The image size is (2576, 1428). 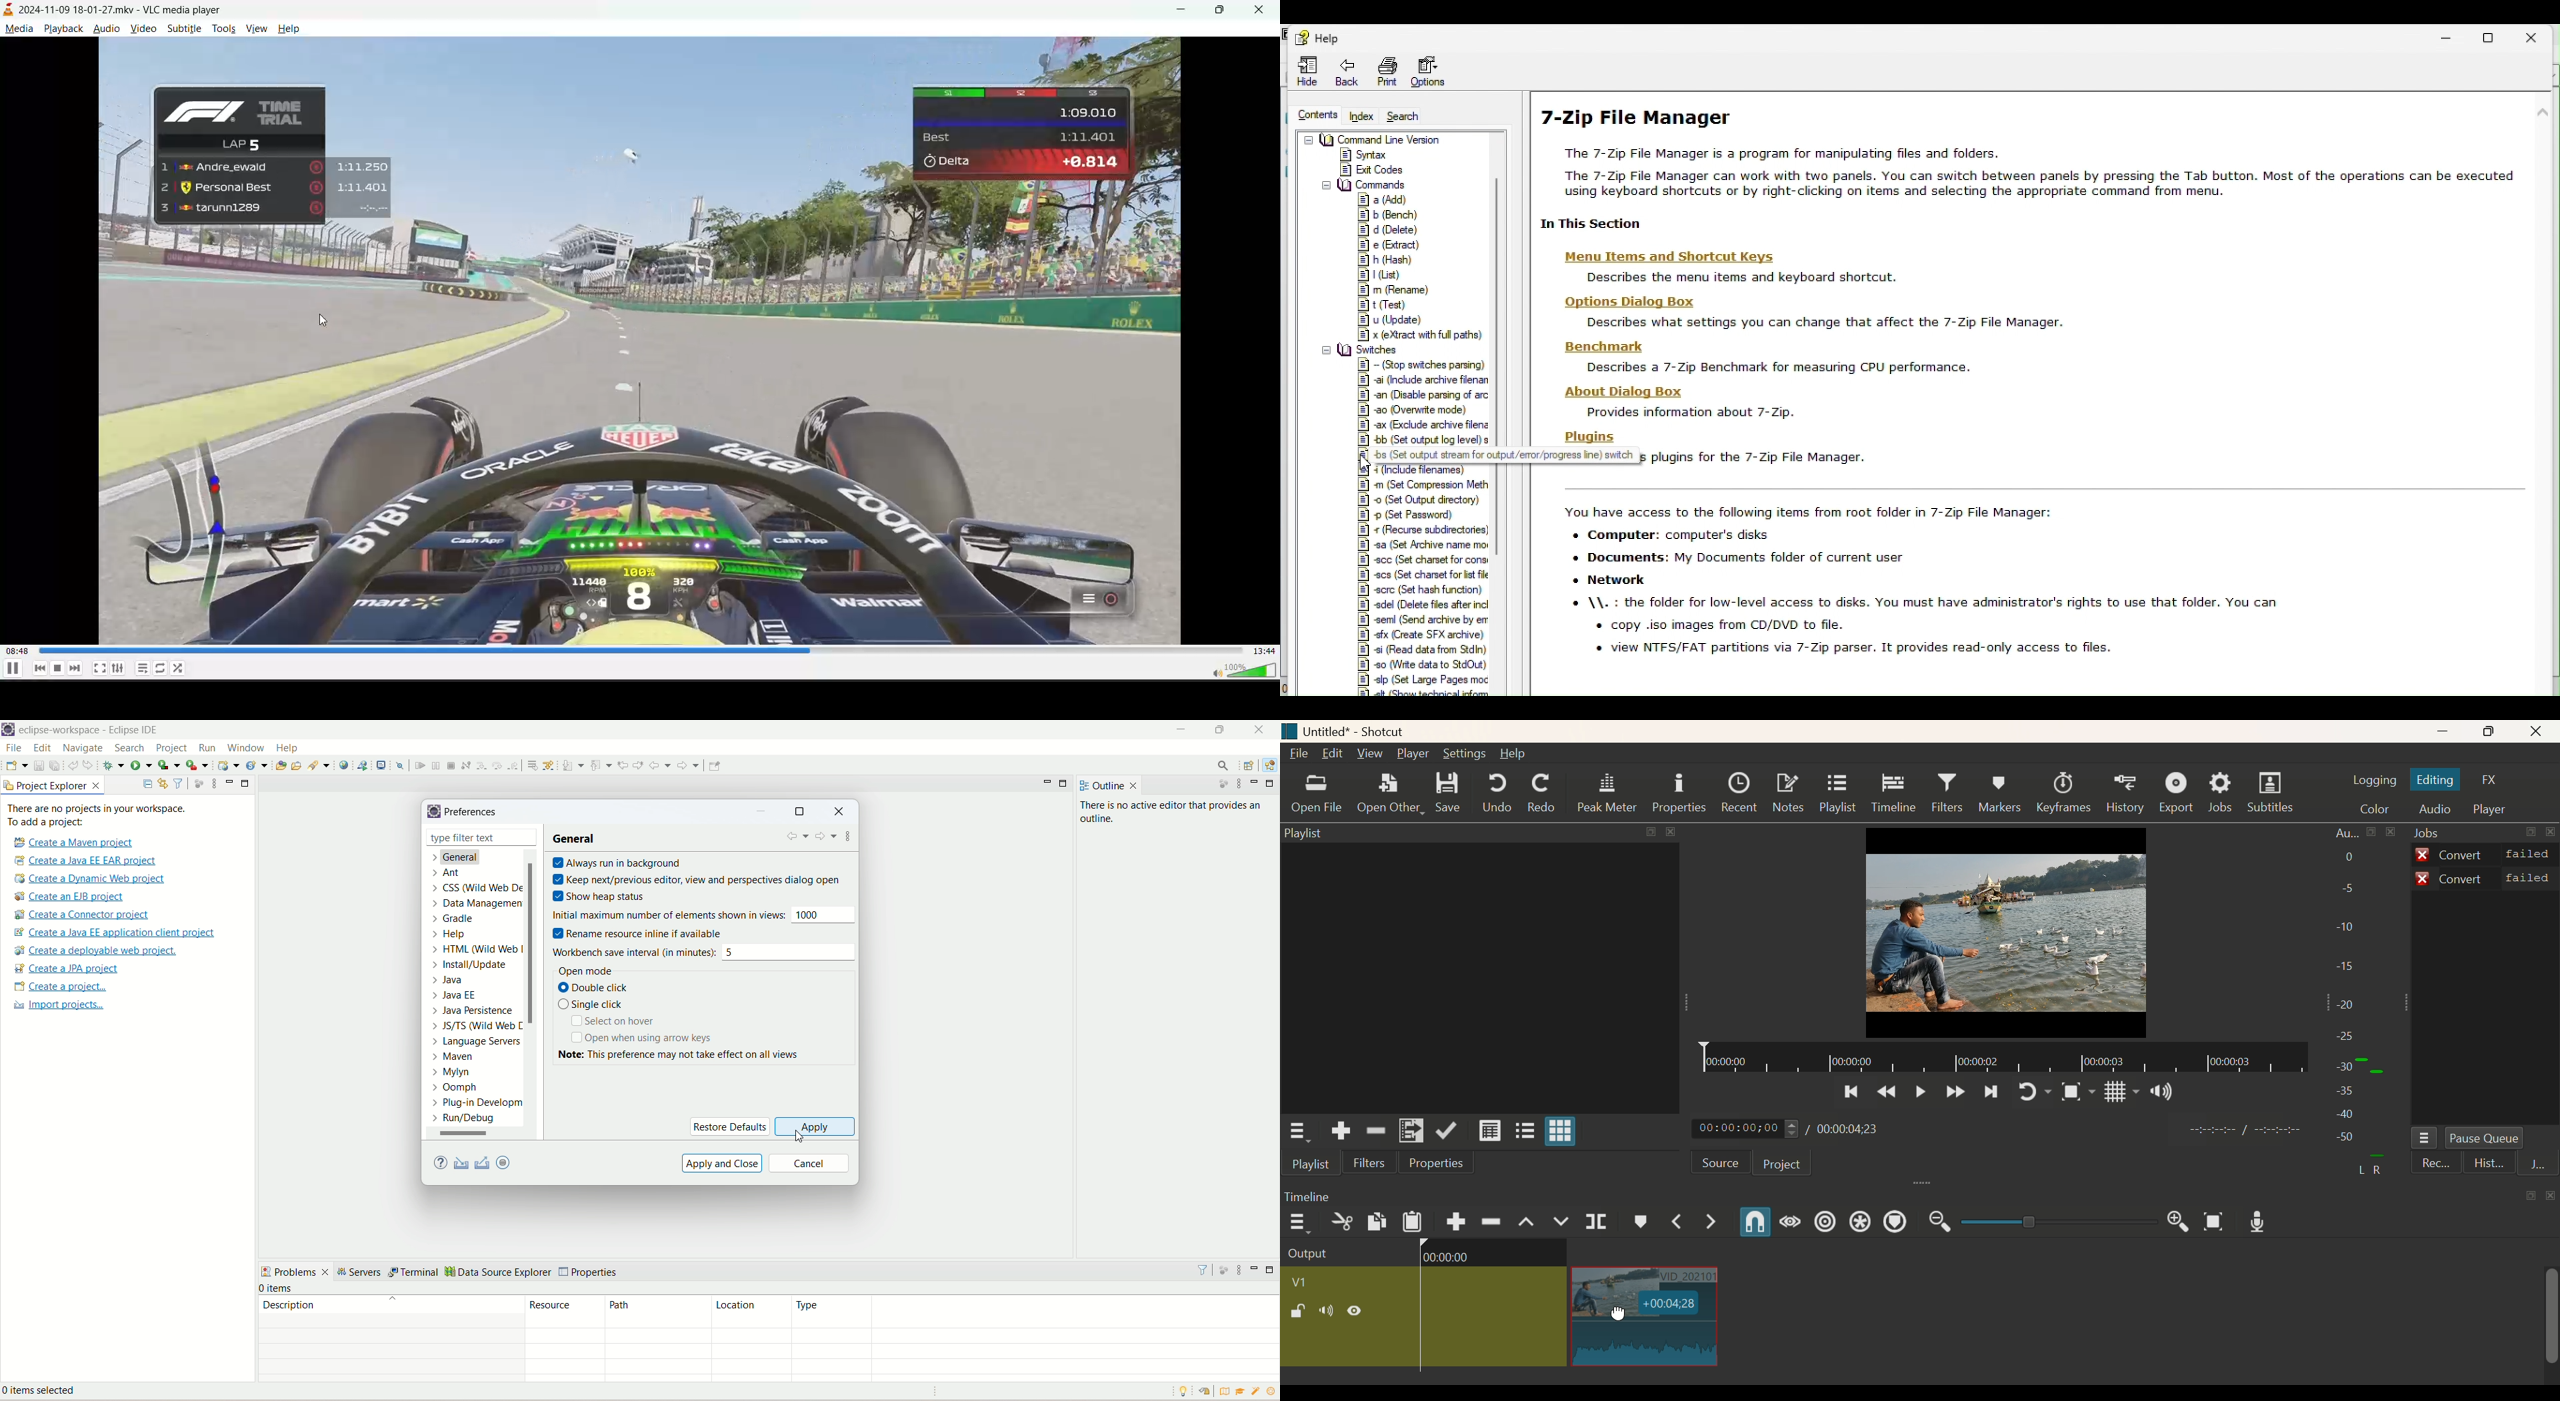 What do you see at coordinates (805, 1139) in the screenshot?
I see `cursor` at bounding box center [805, 1139].